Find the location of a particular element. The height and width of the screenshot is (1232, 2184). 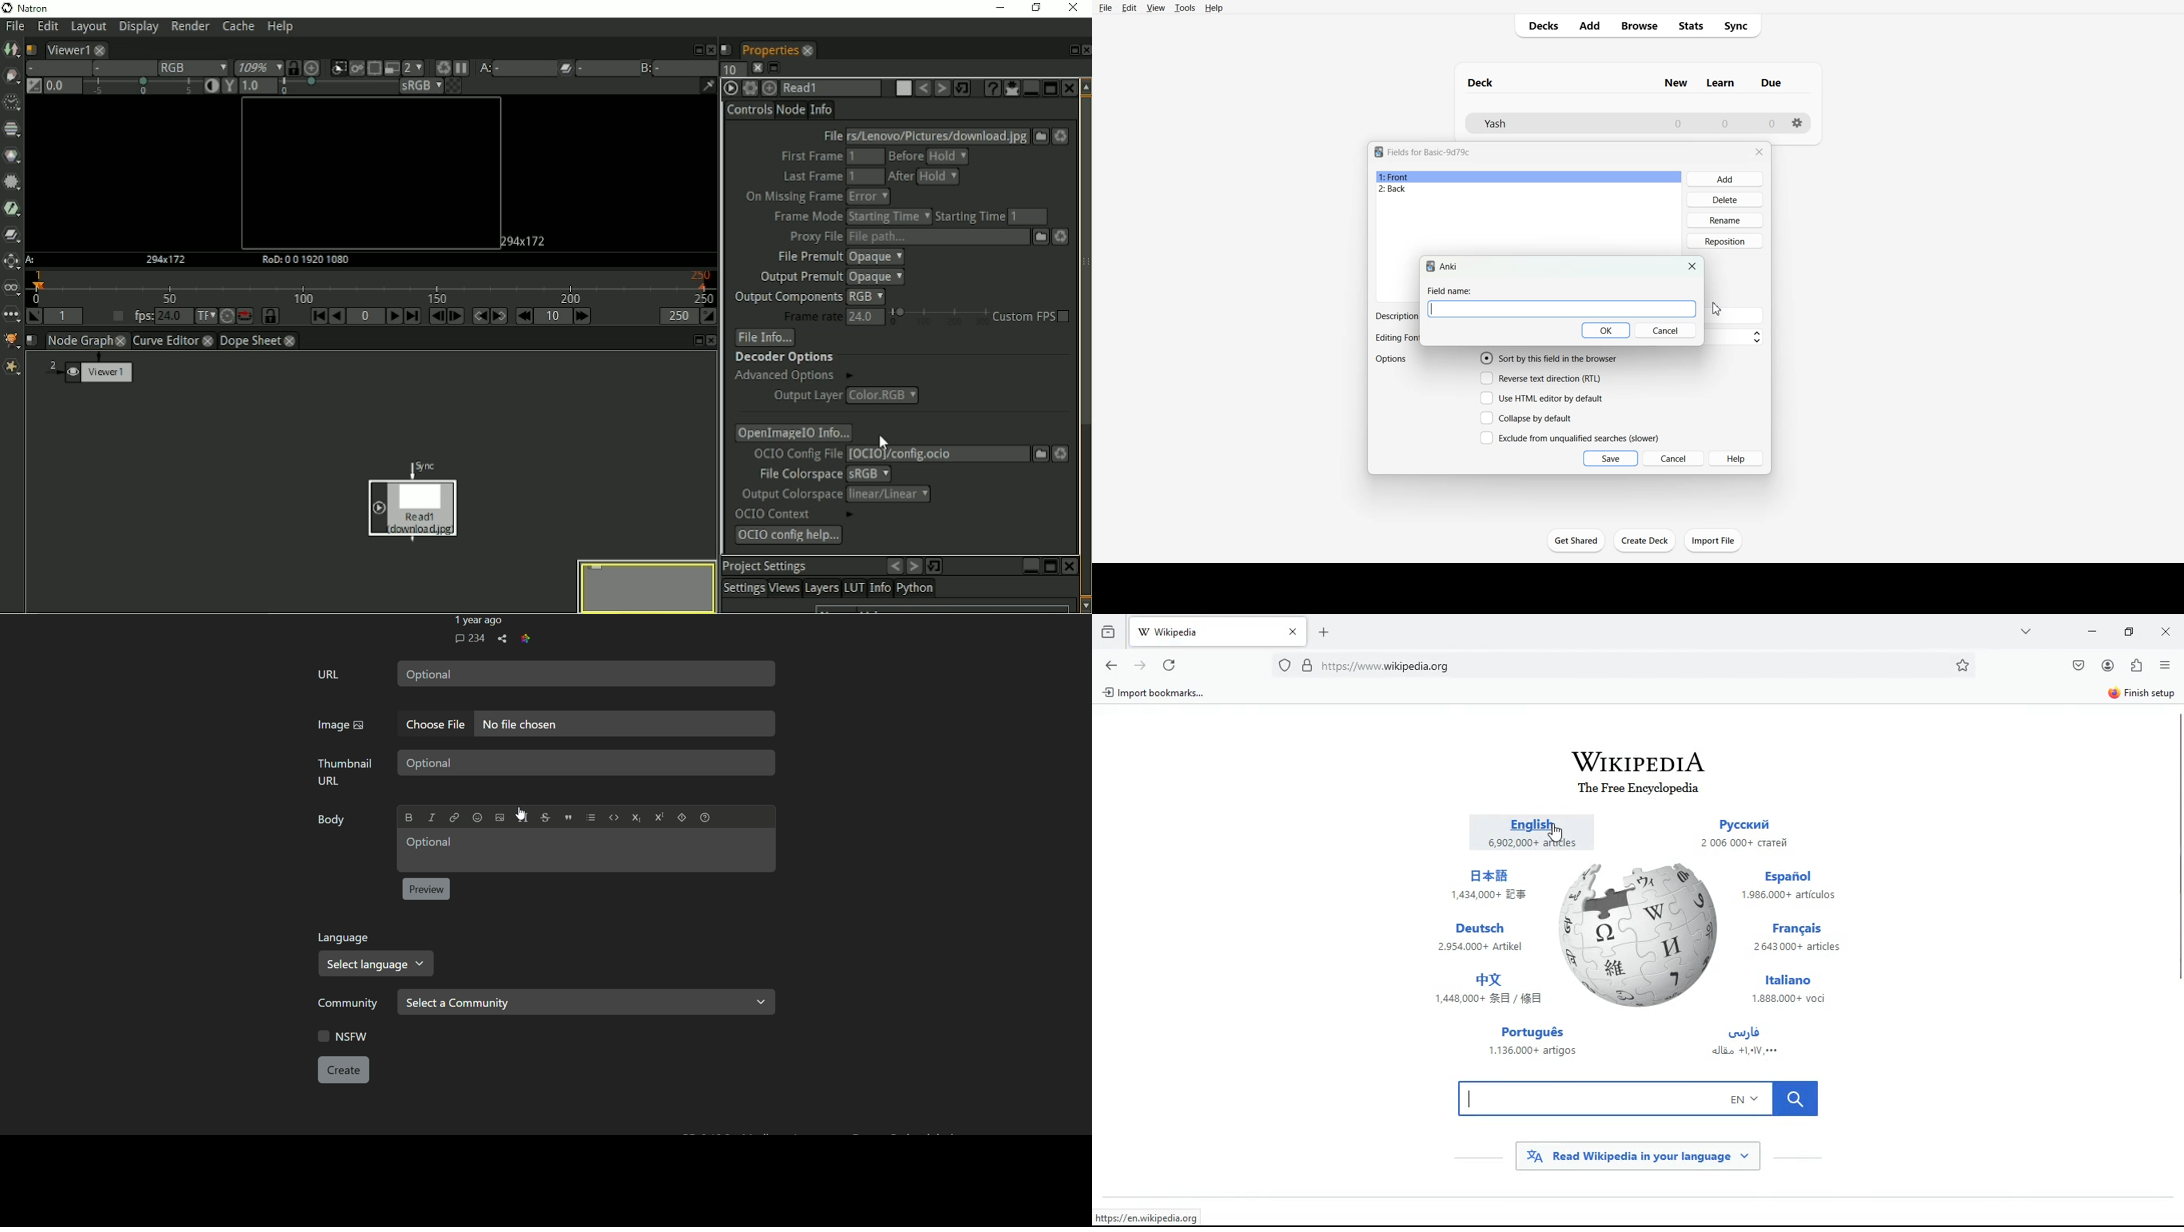

Minimize is located at coordinates (997, 7).